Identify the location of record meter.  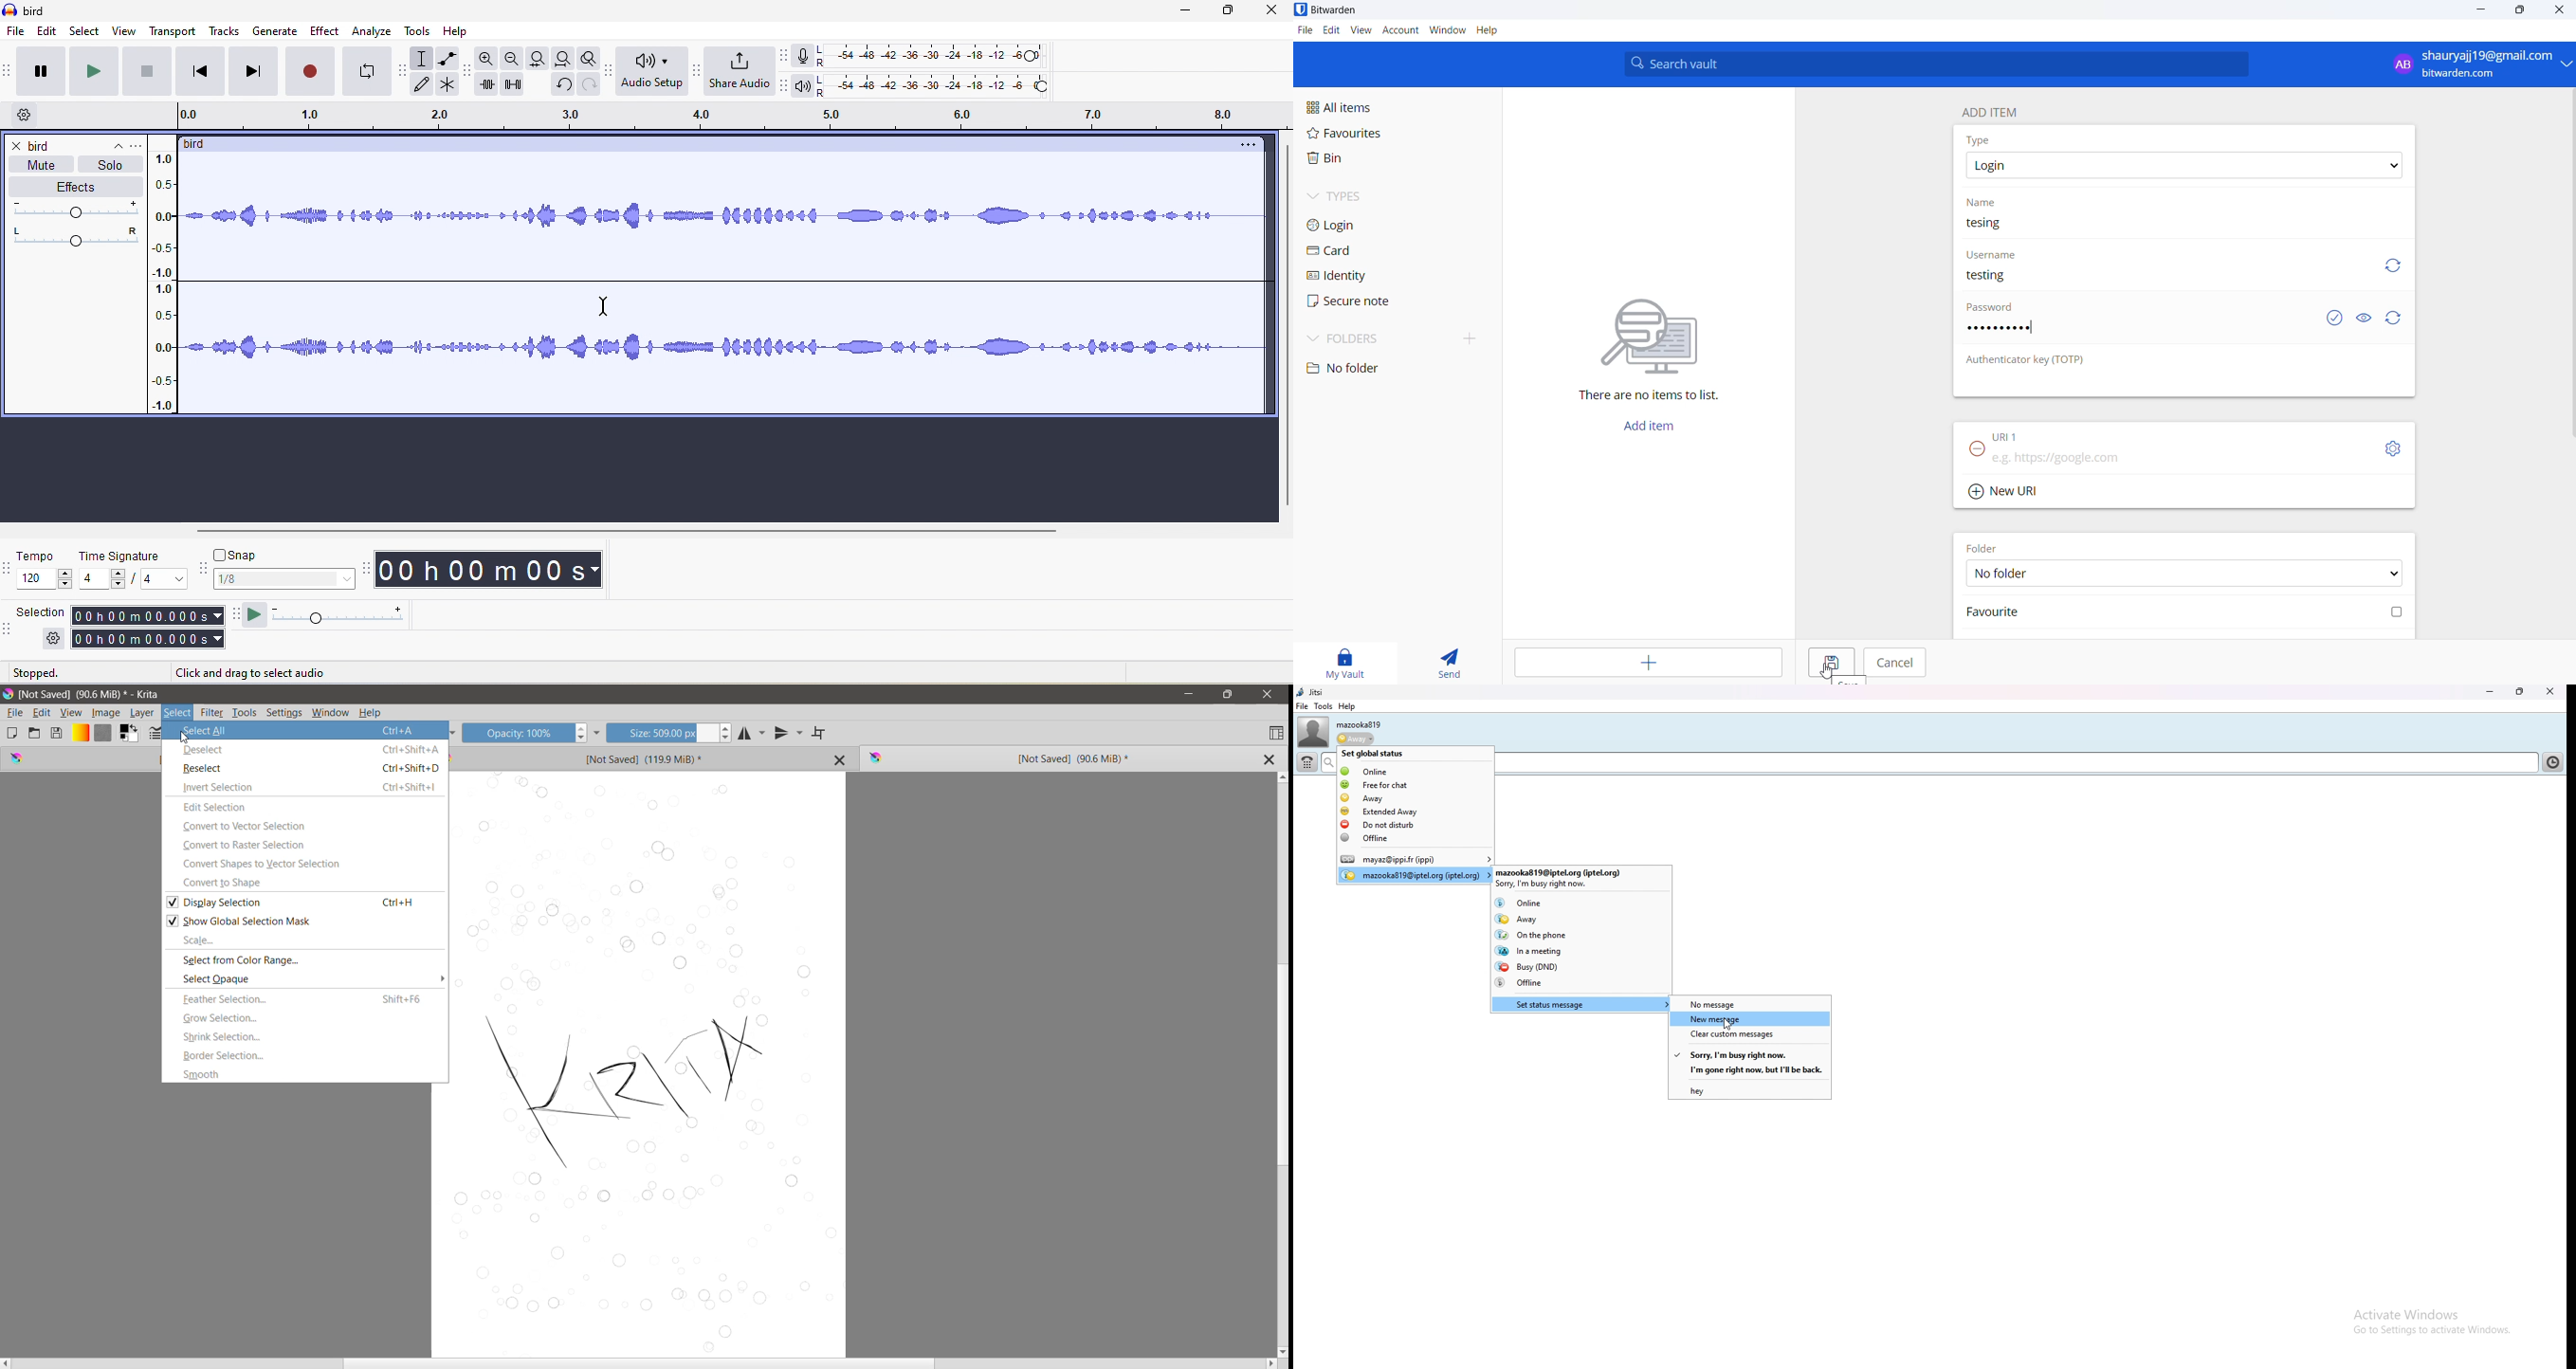
(803, 56).